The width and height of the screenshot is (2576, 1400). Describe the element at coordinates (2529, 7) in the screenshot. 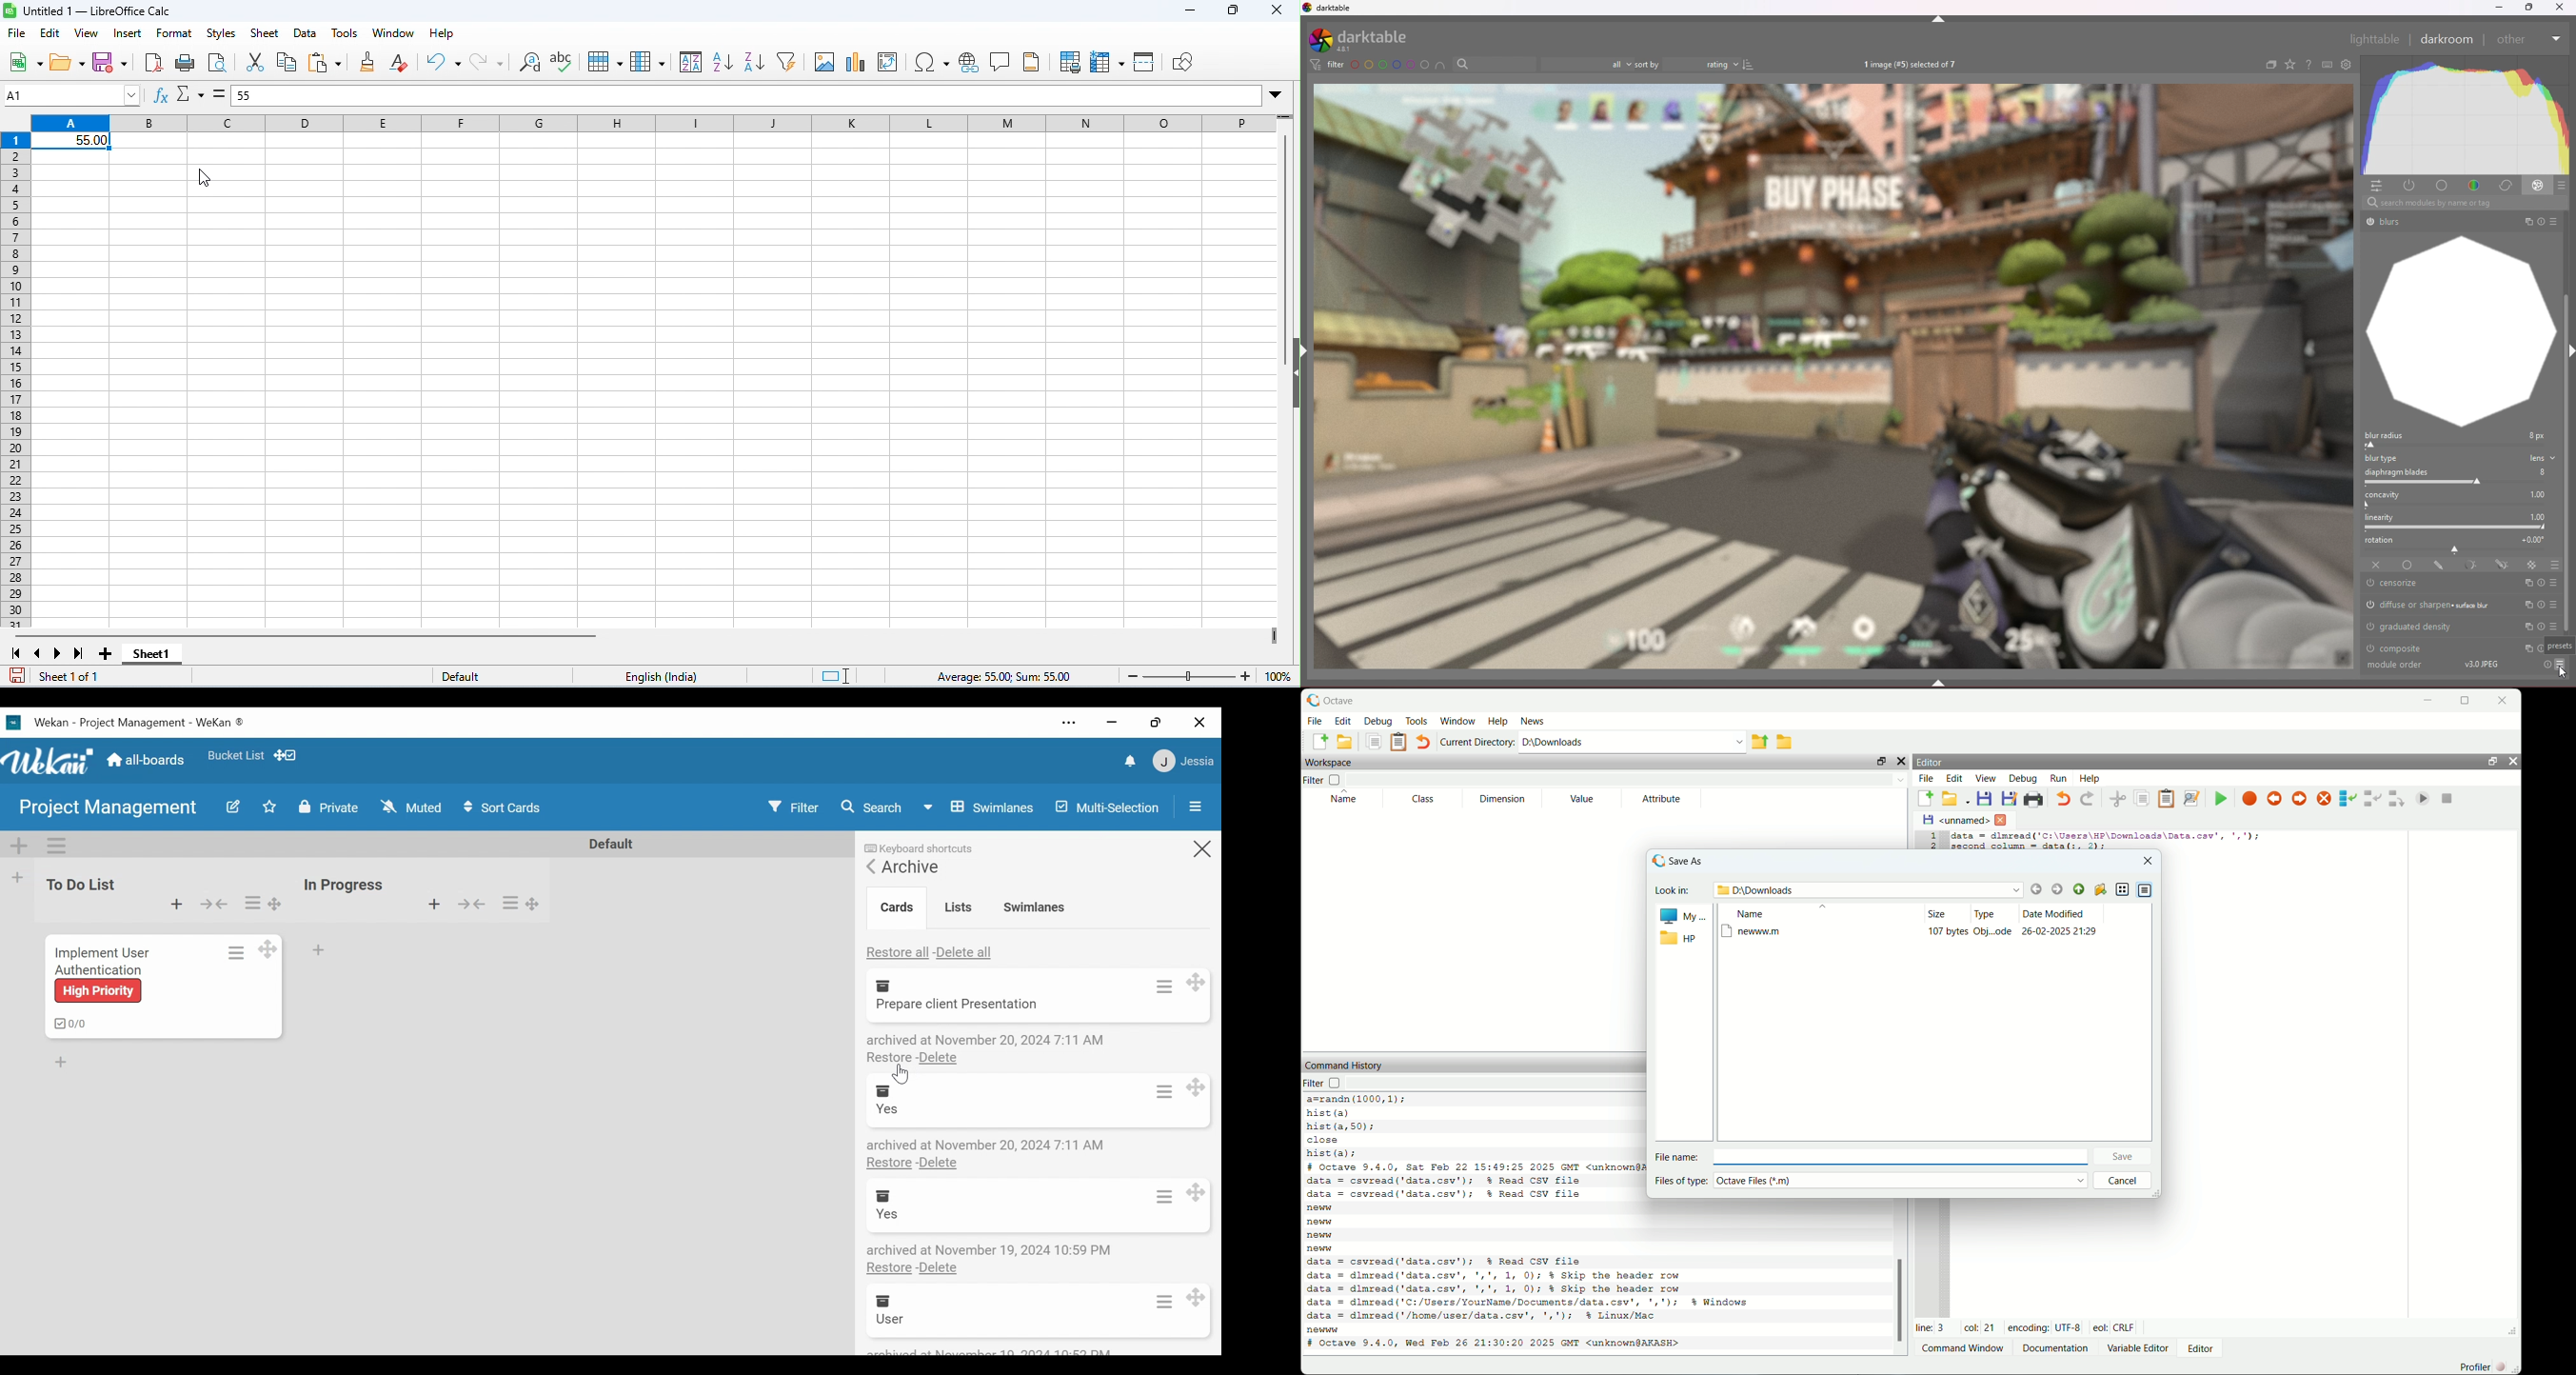

I see `resize` at that location.